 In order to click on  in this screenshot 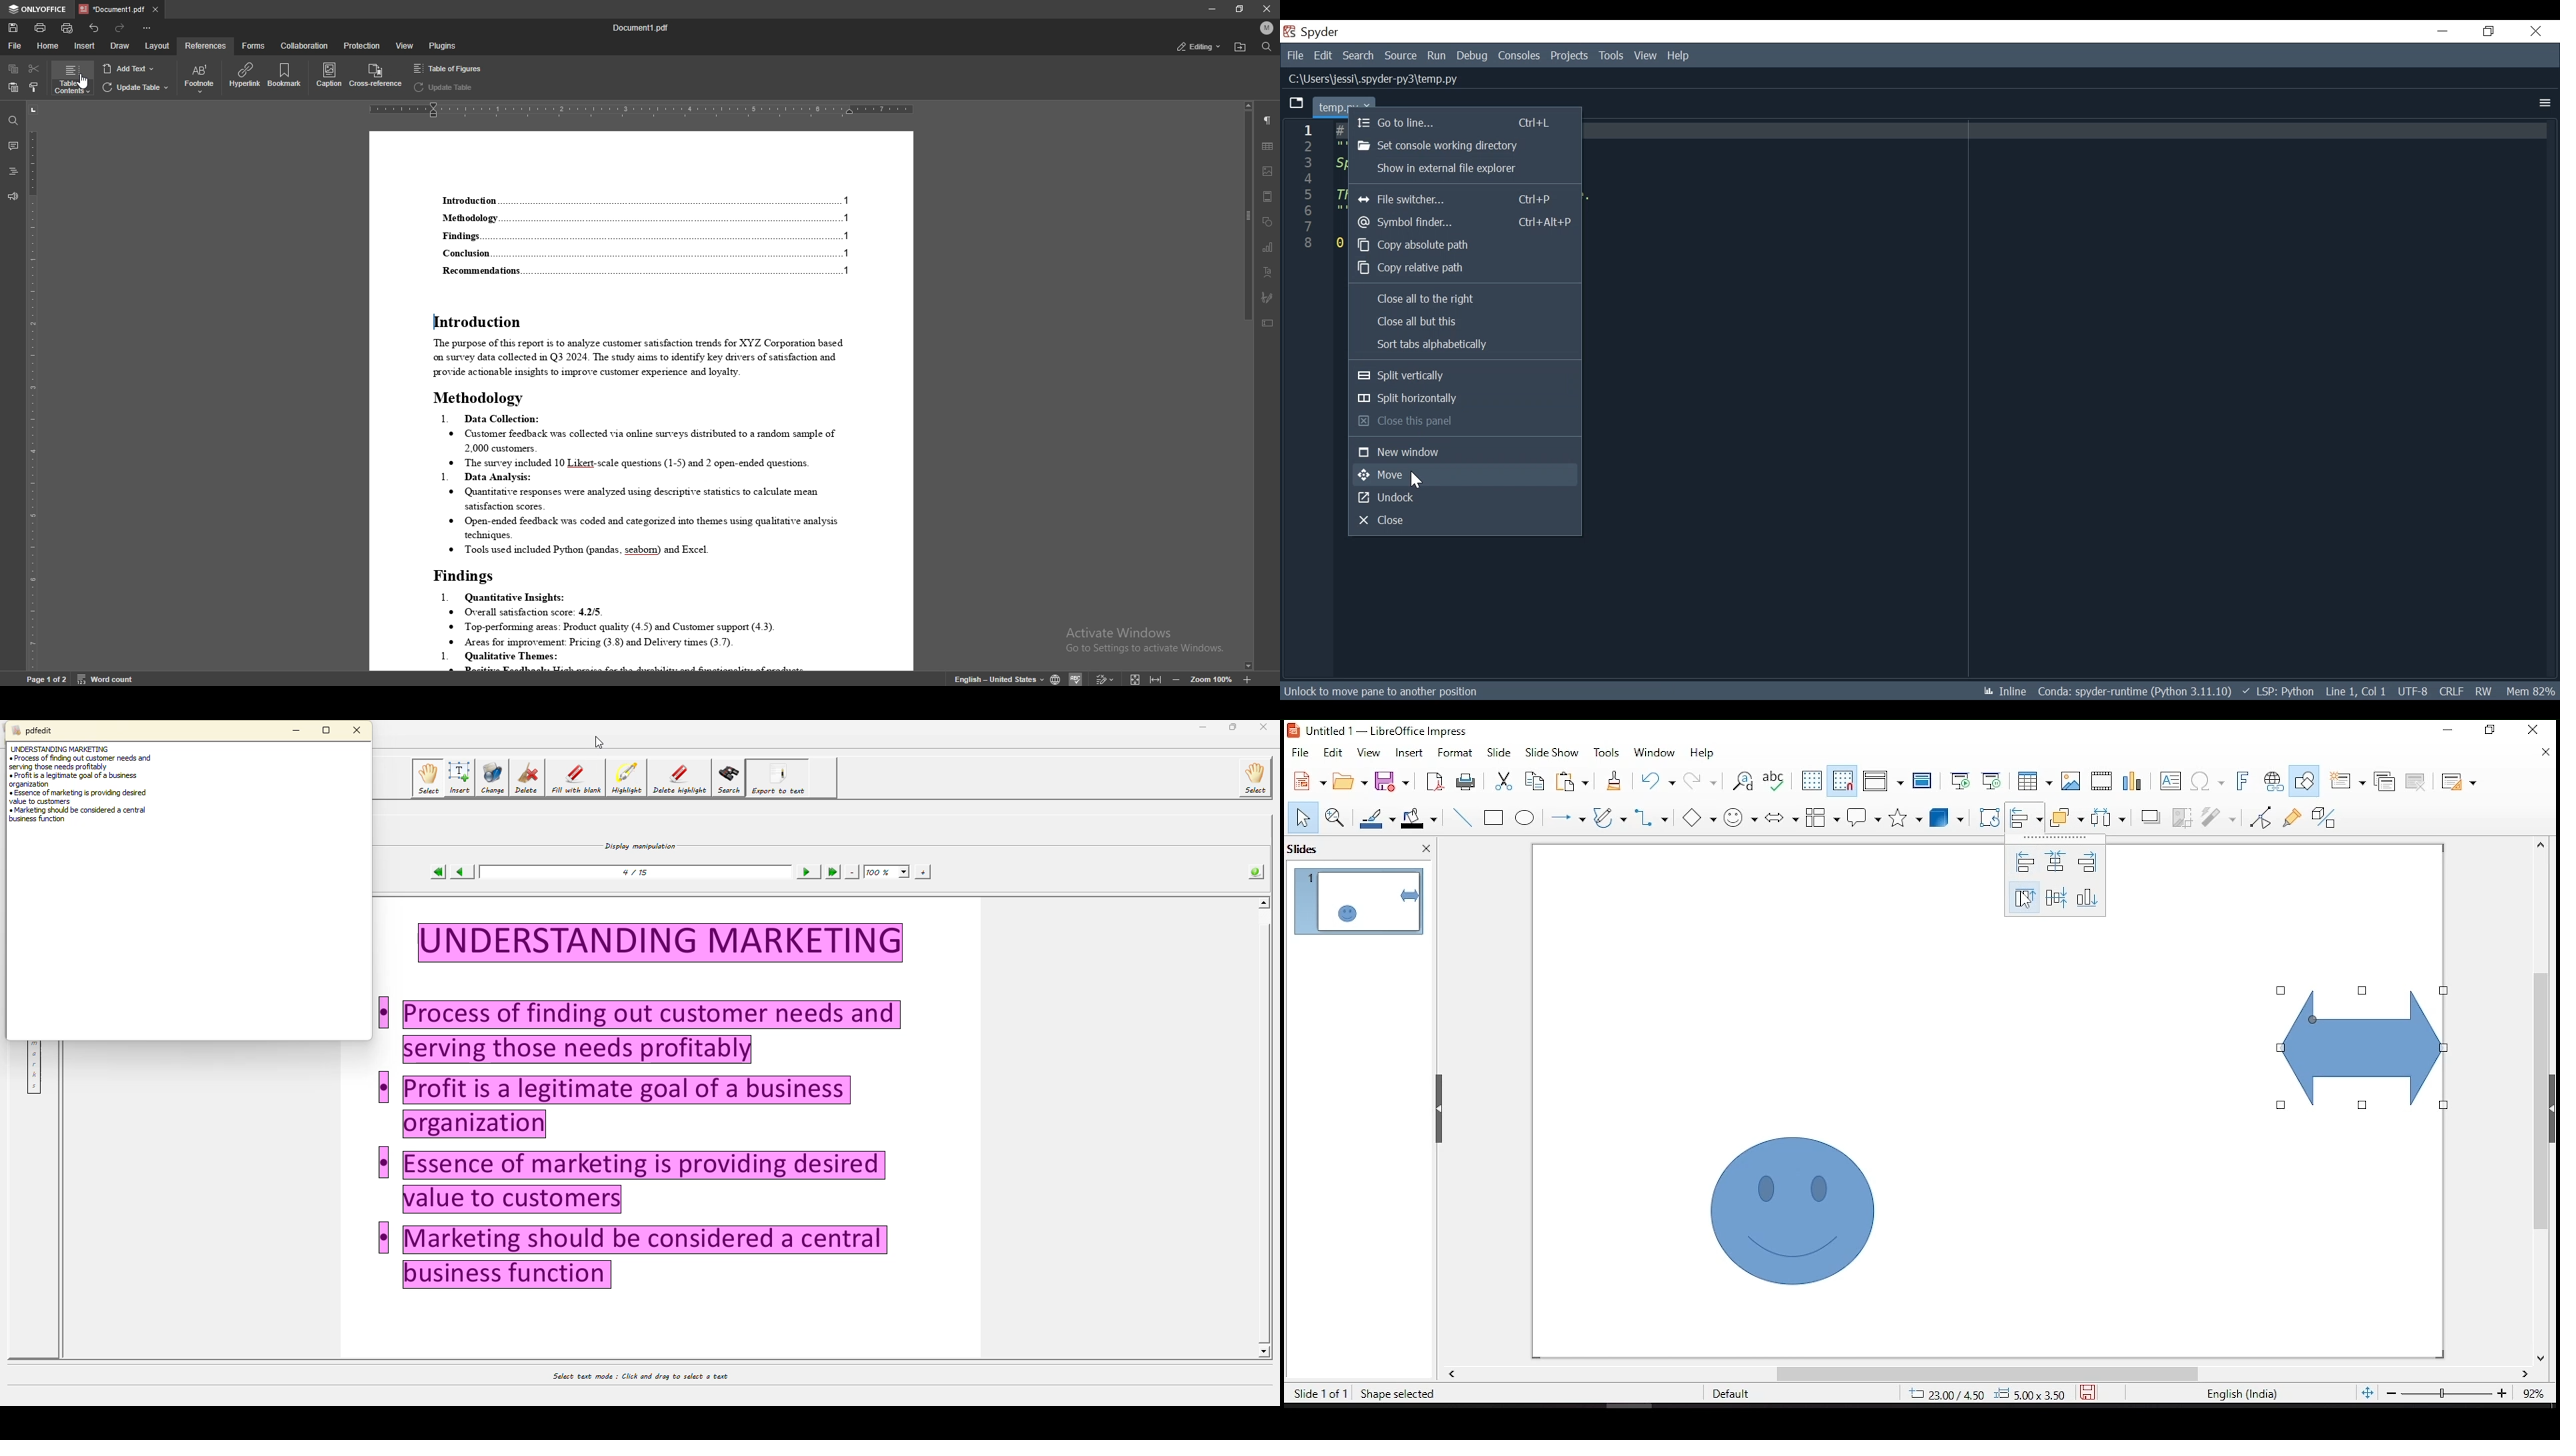, I will do `click(1703, 818)`.